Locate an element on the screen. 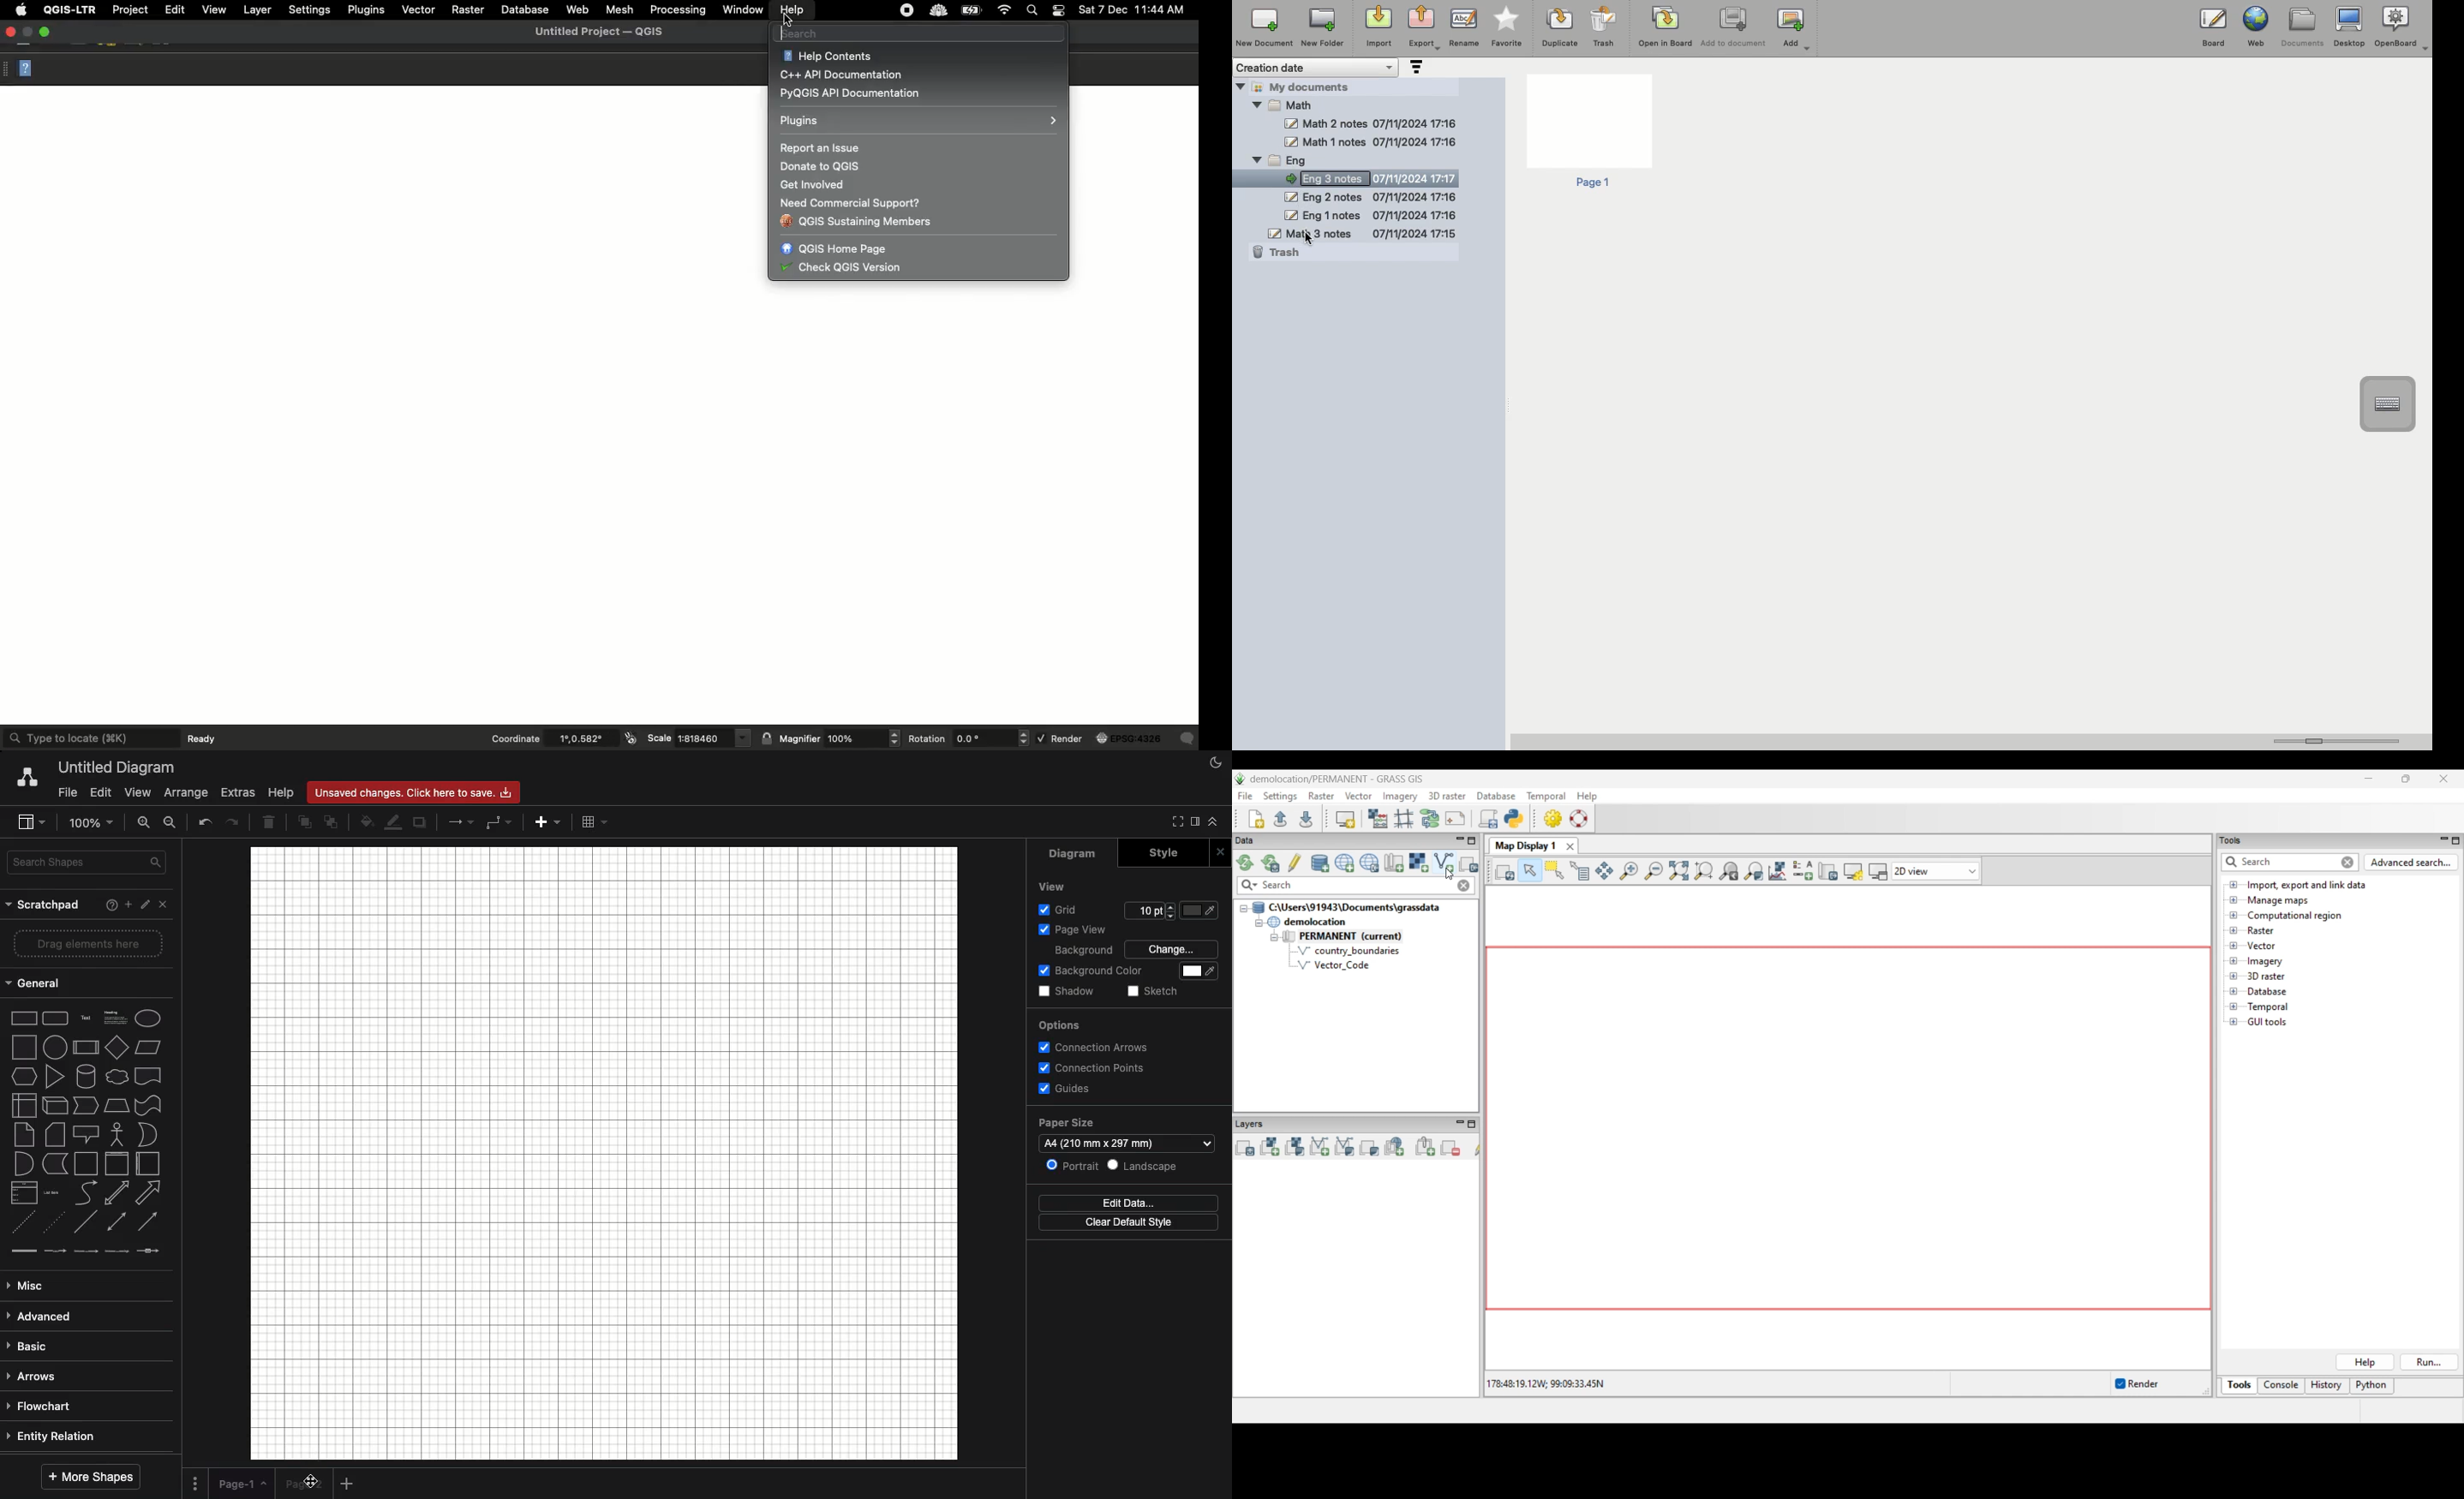 The width and height of the screenshot is (2464, 1512). Processing is located at coordinates (679, 10).